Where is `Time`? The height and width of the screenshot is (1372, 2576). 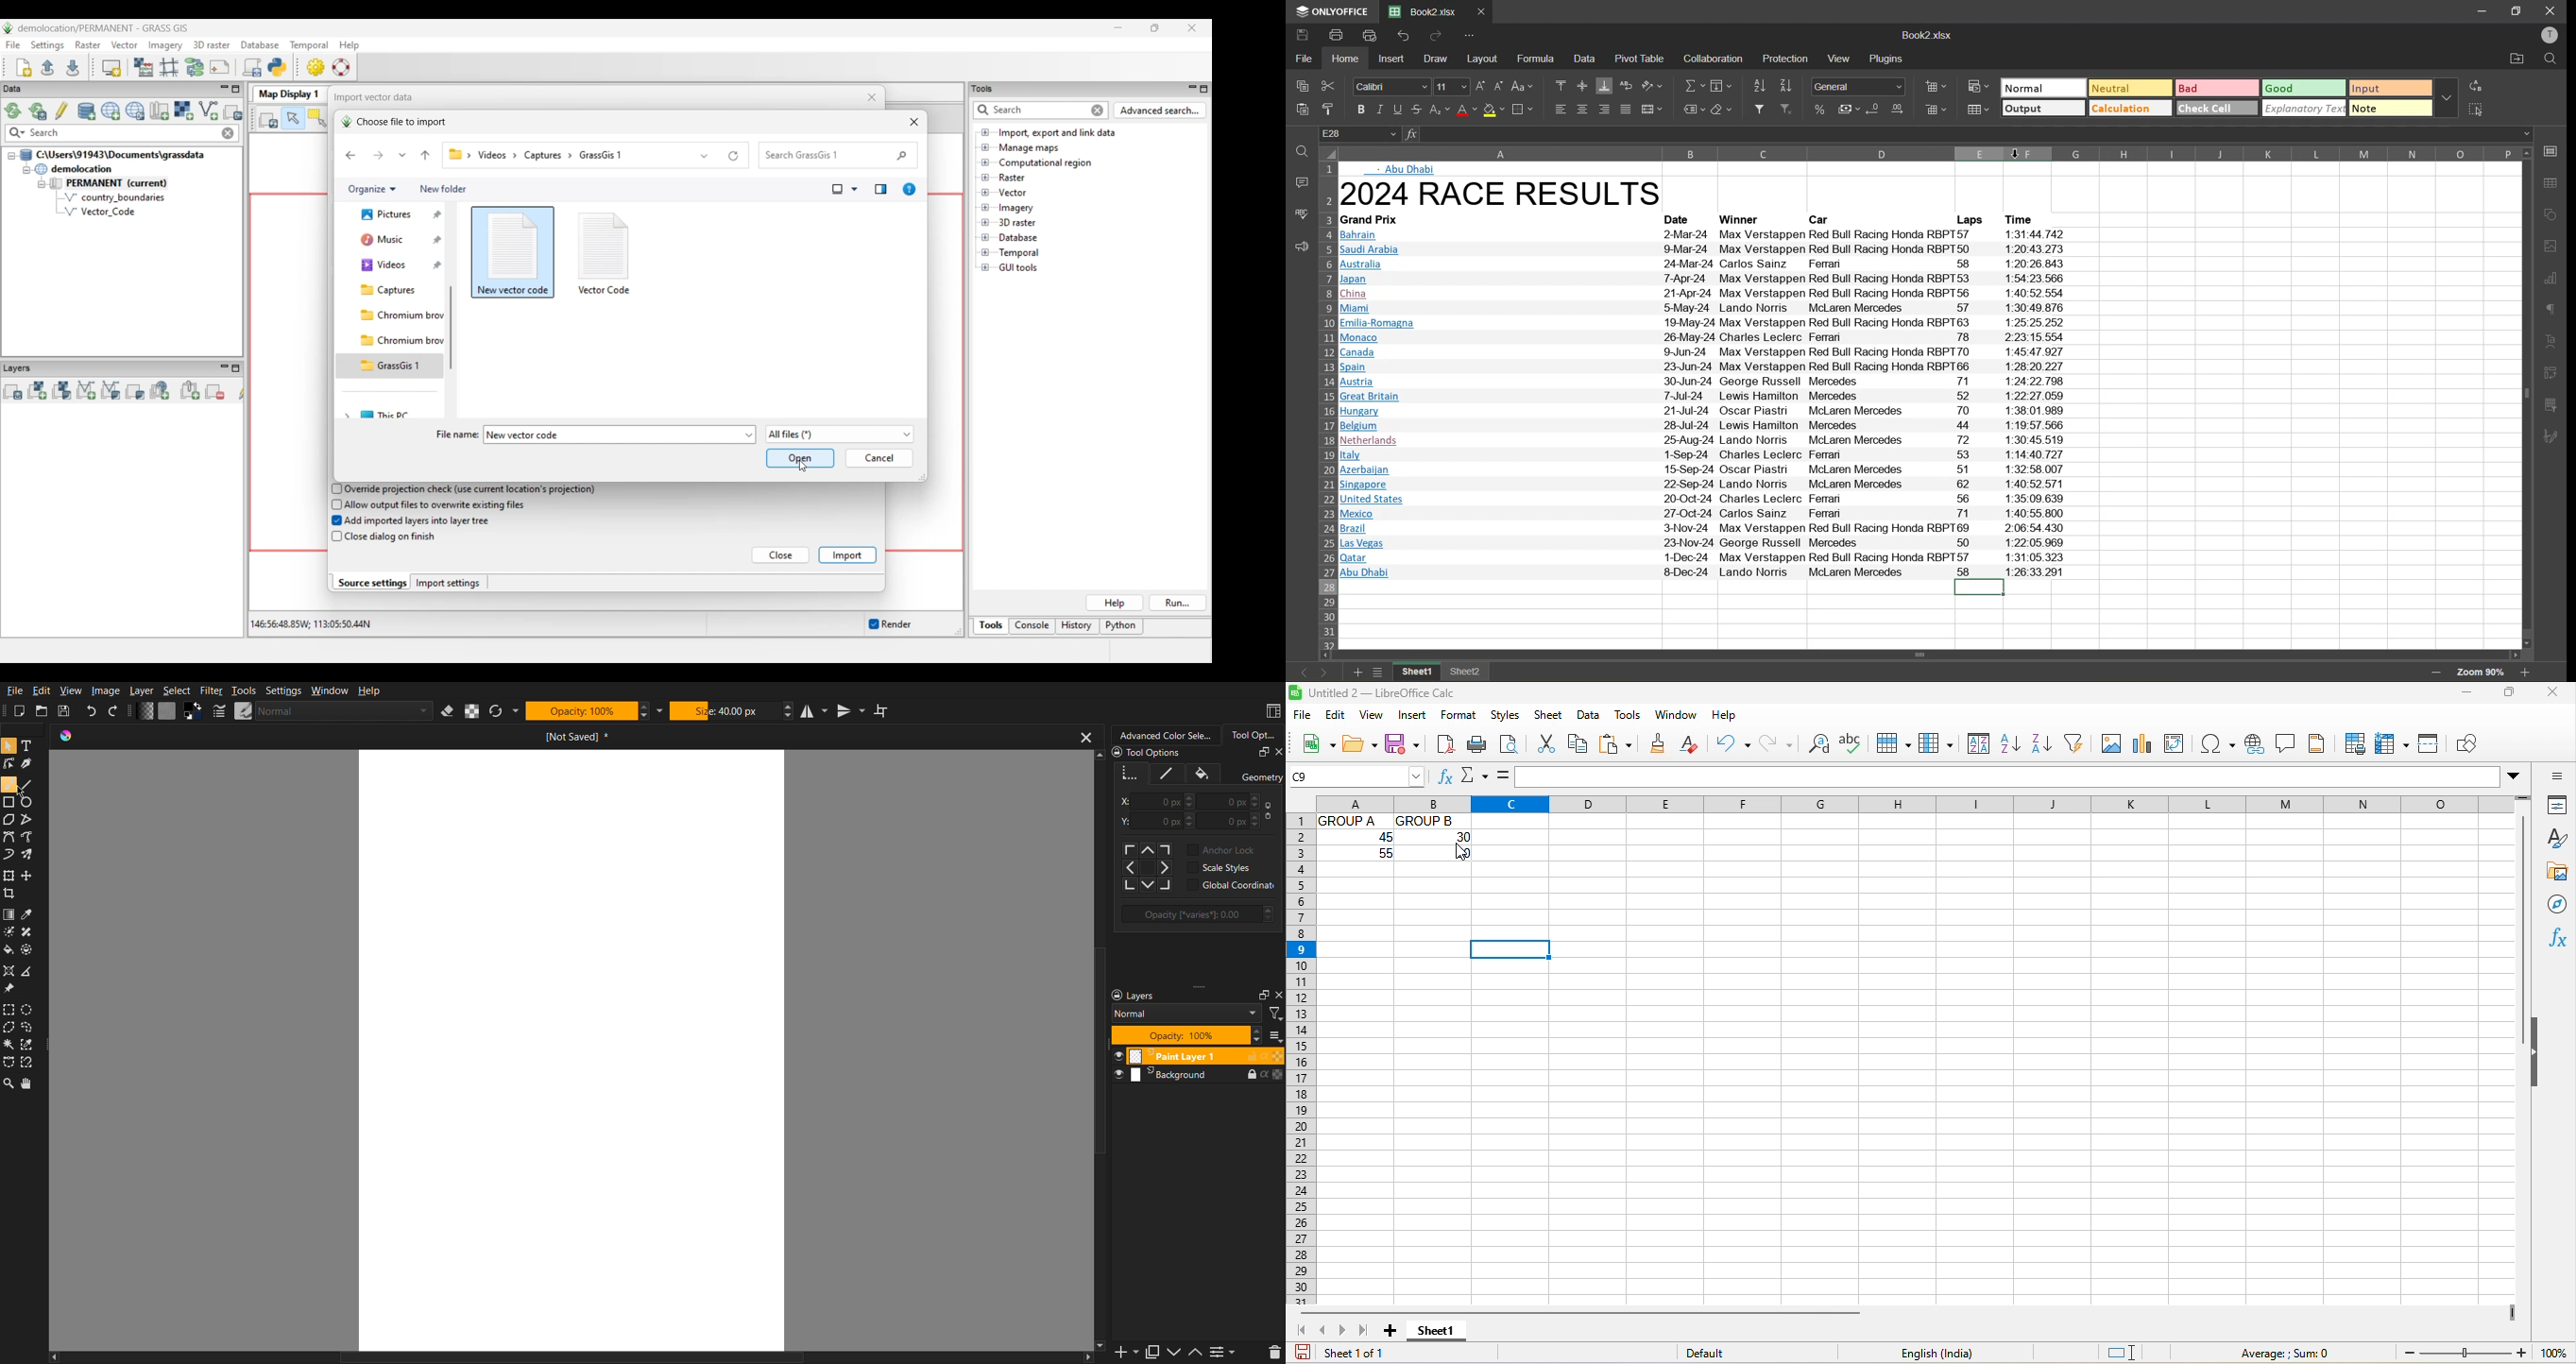
Time is located at coordinates (2023, 218).